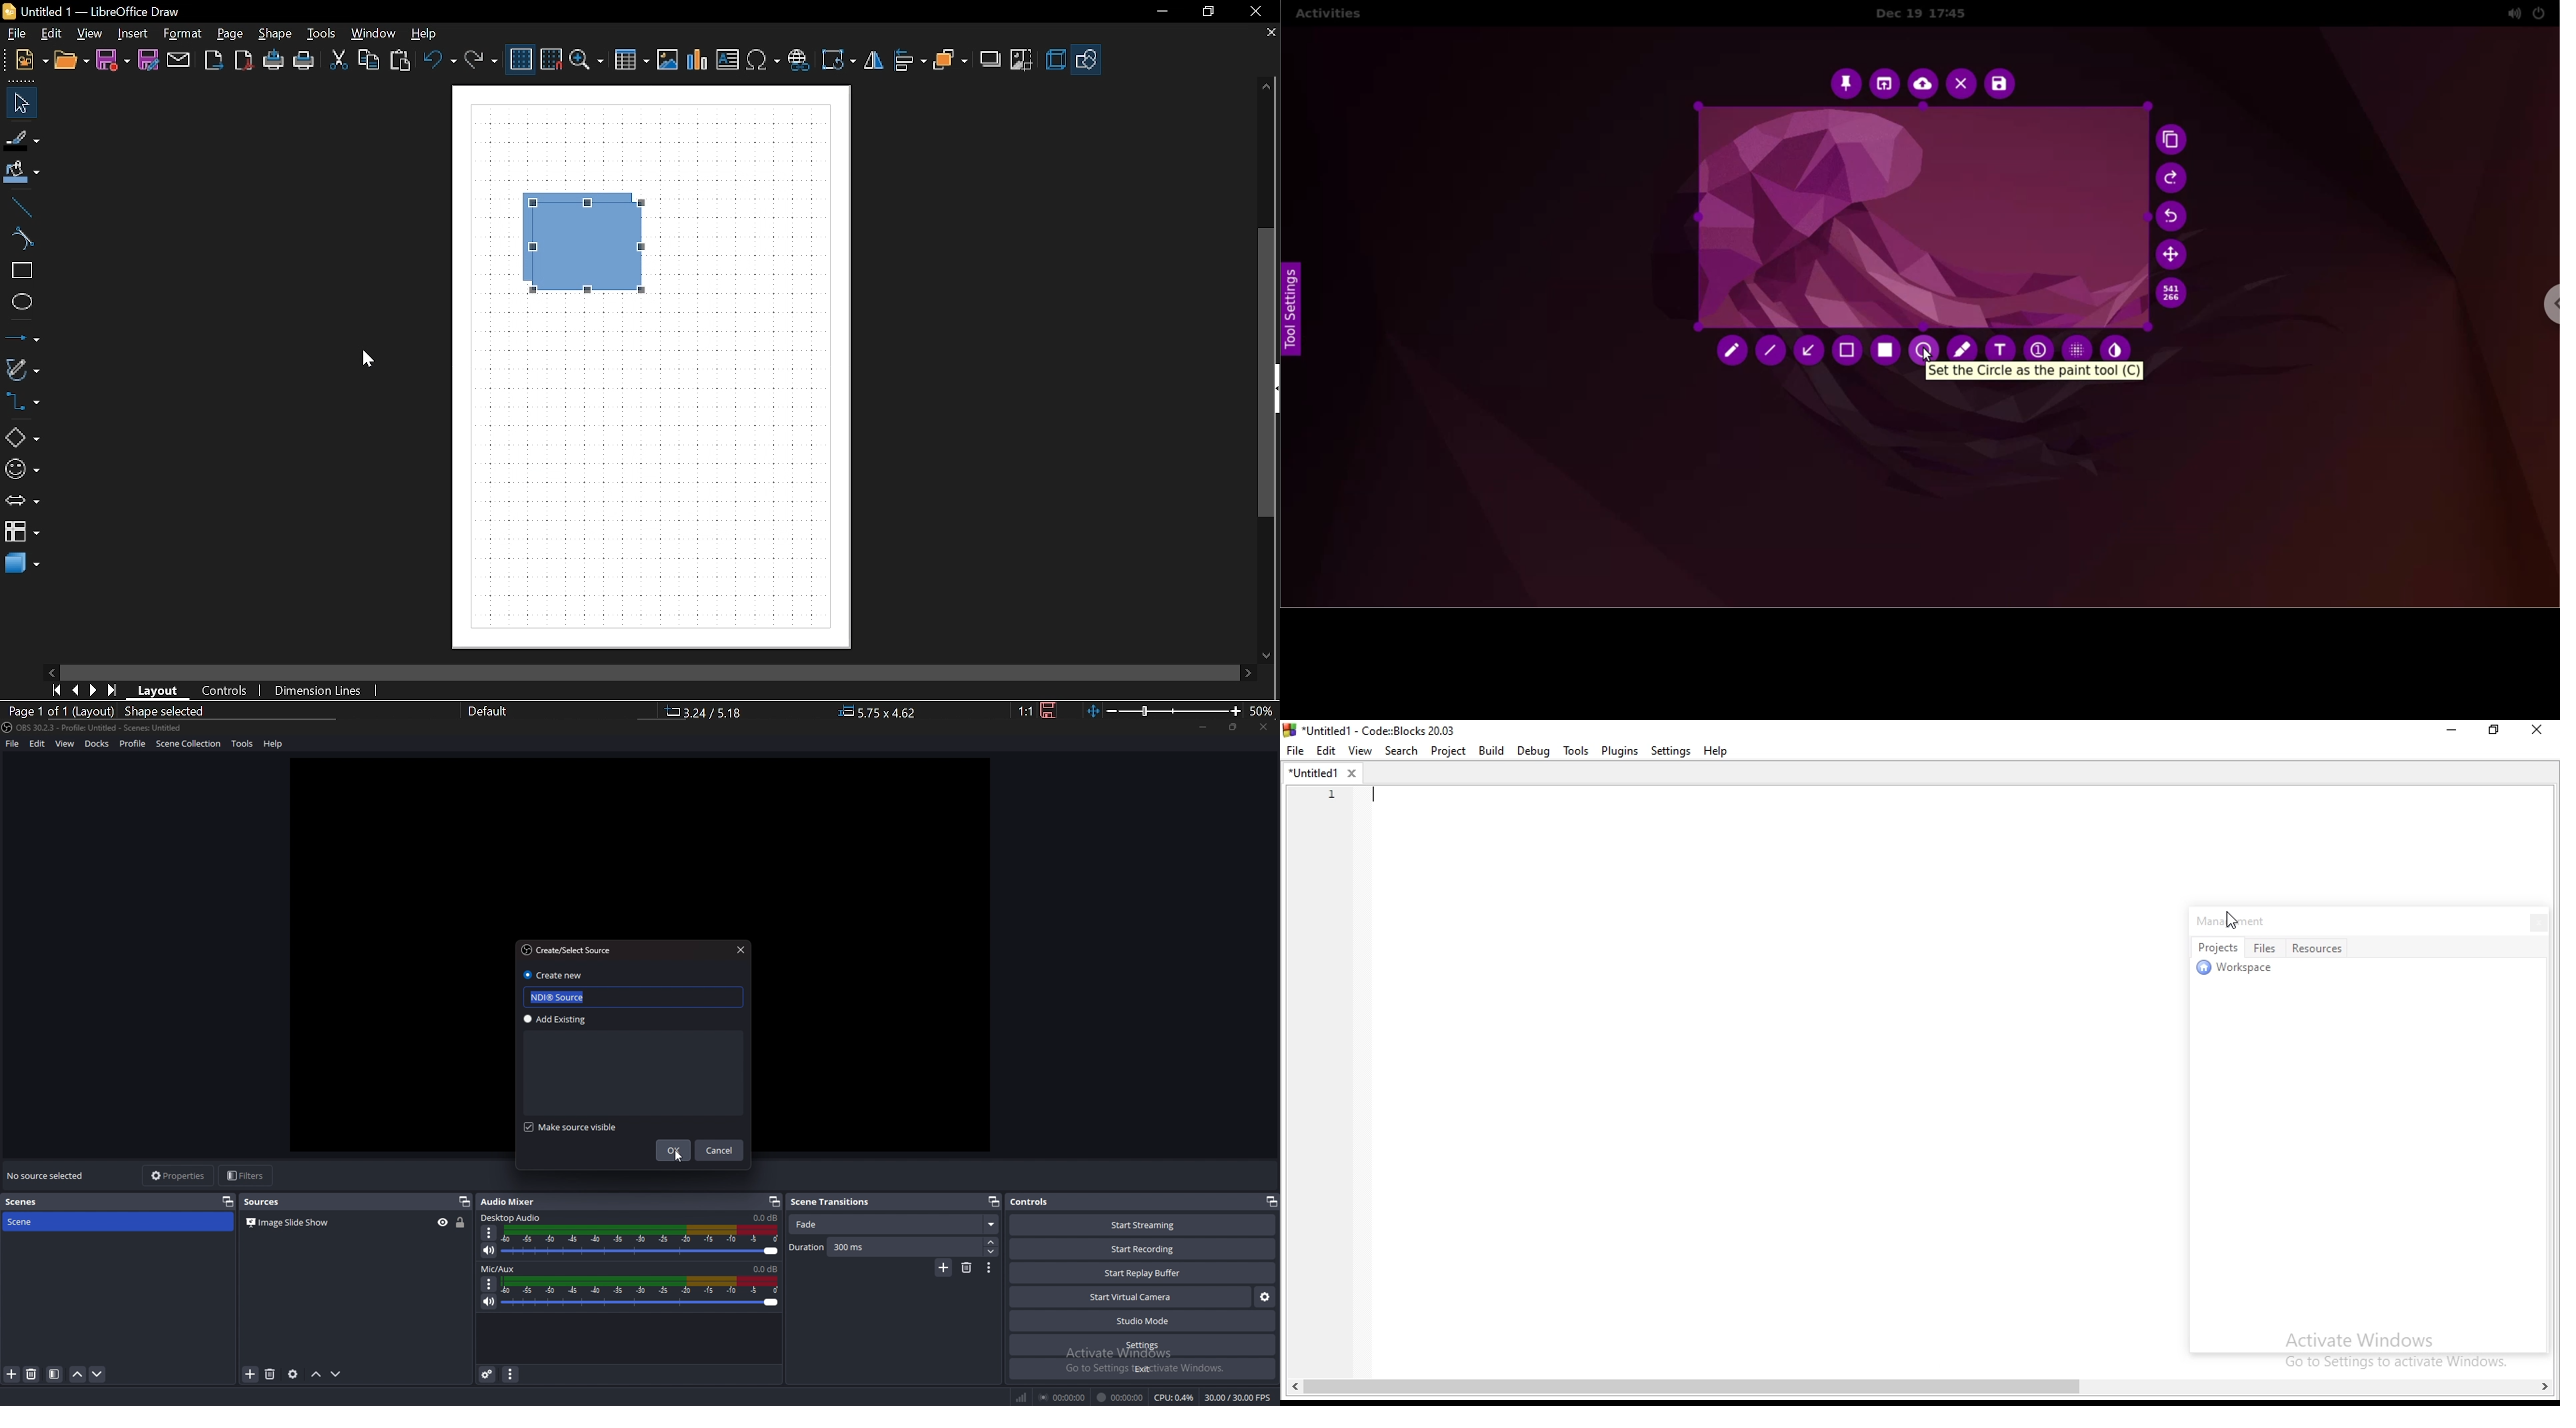  I want to click on Cursor, so click(679, 1161).